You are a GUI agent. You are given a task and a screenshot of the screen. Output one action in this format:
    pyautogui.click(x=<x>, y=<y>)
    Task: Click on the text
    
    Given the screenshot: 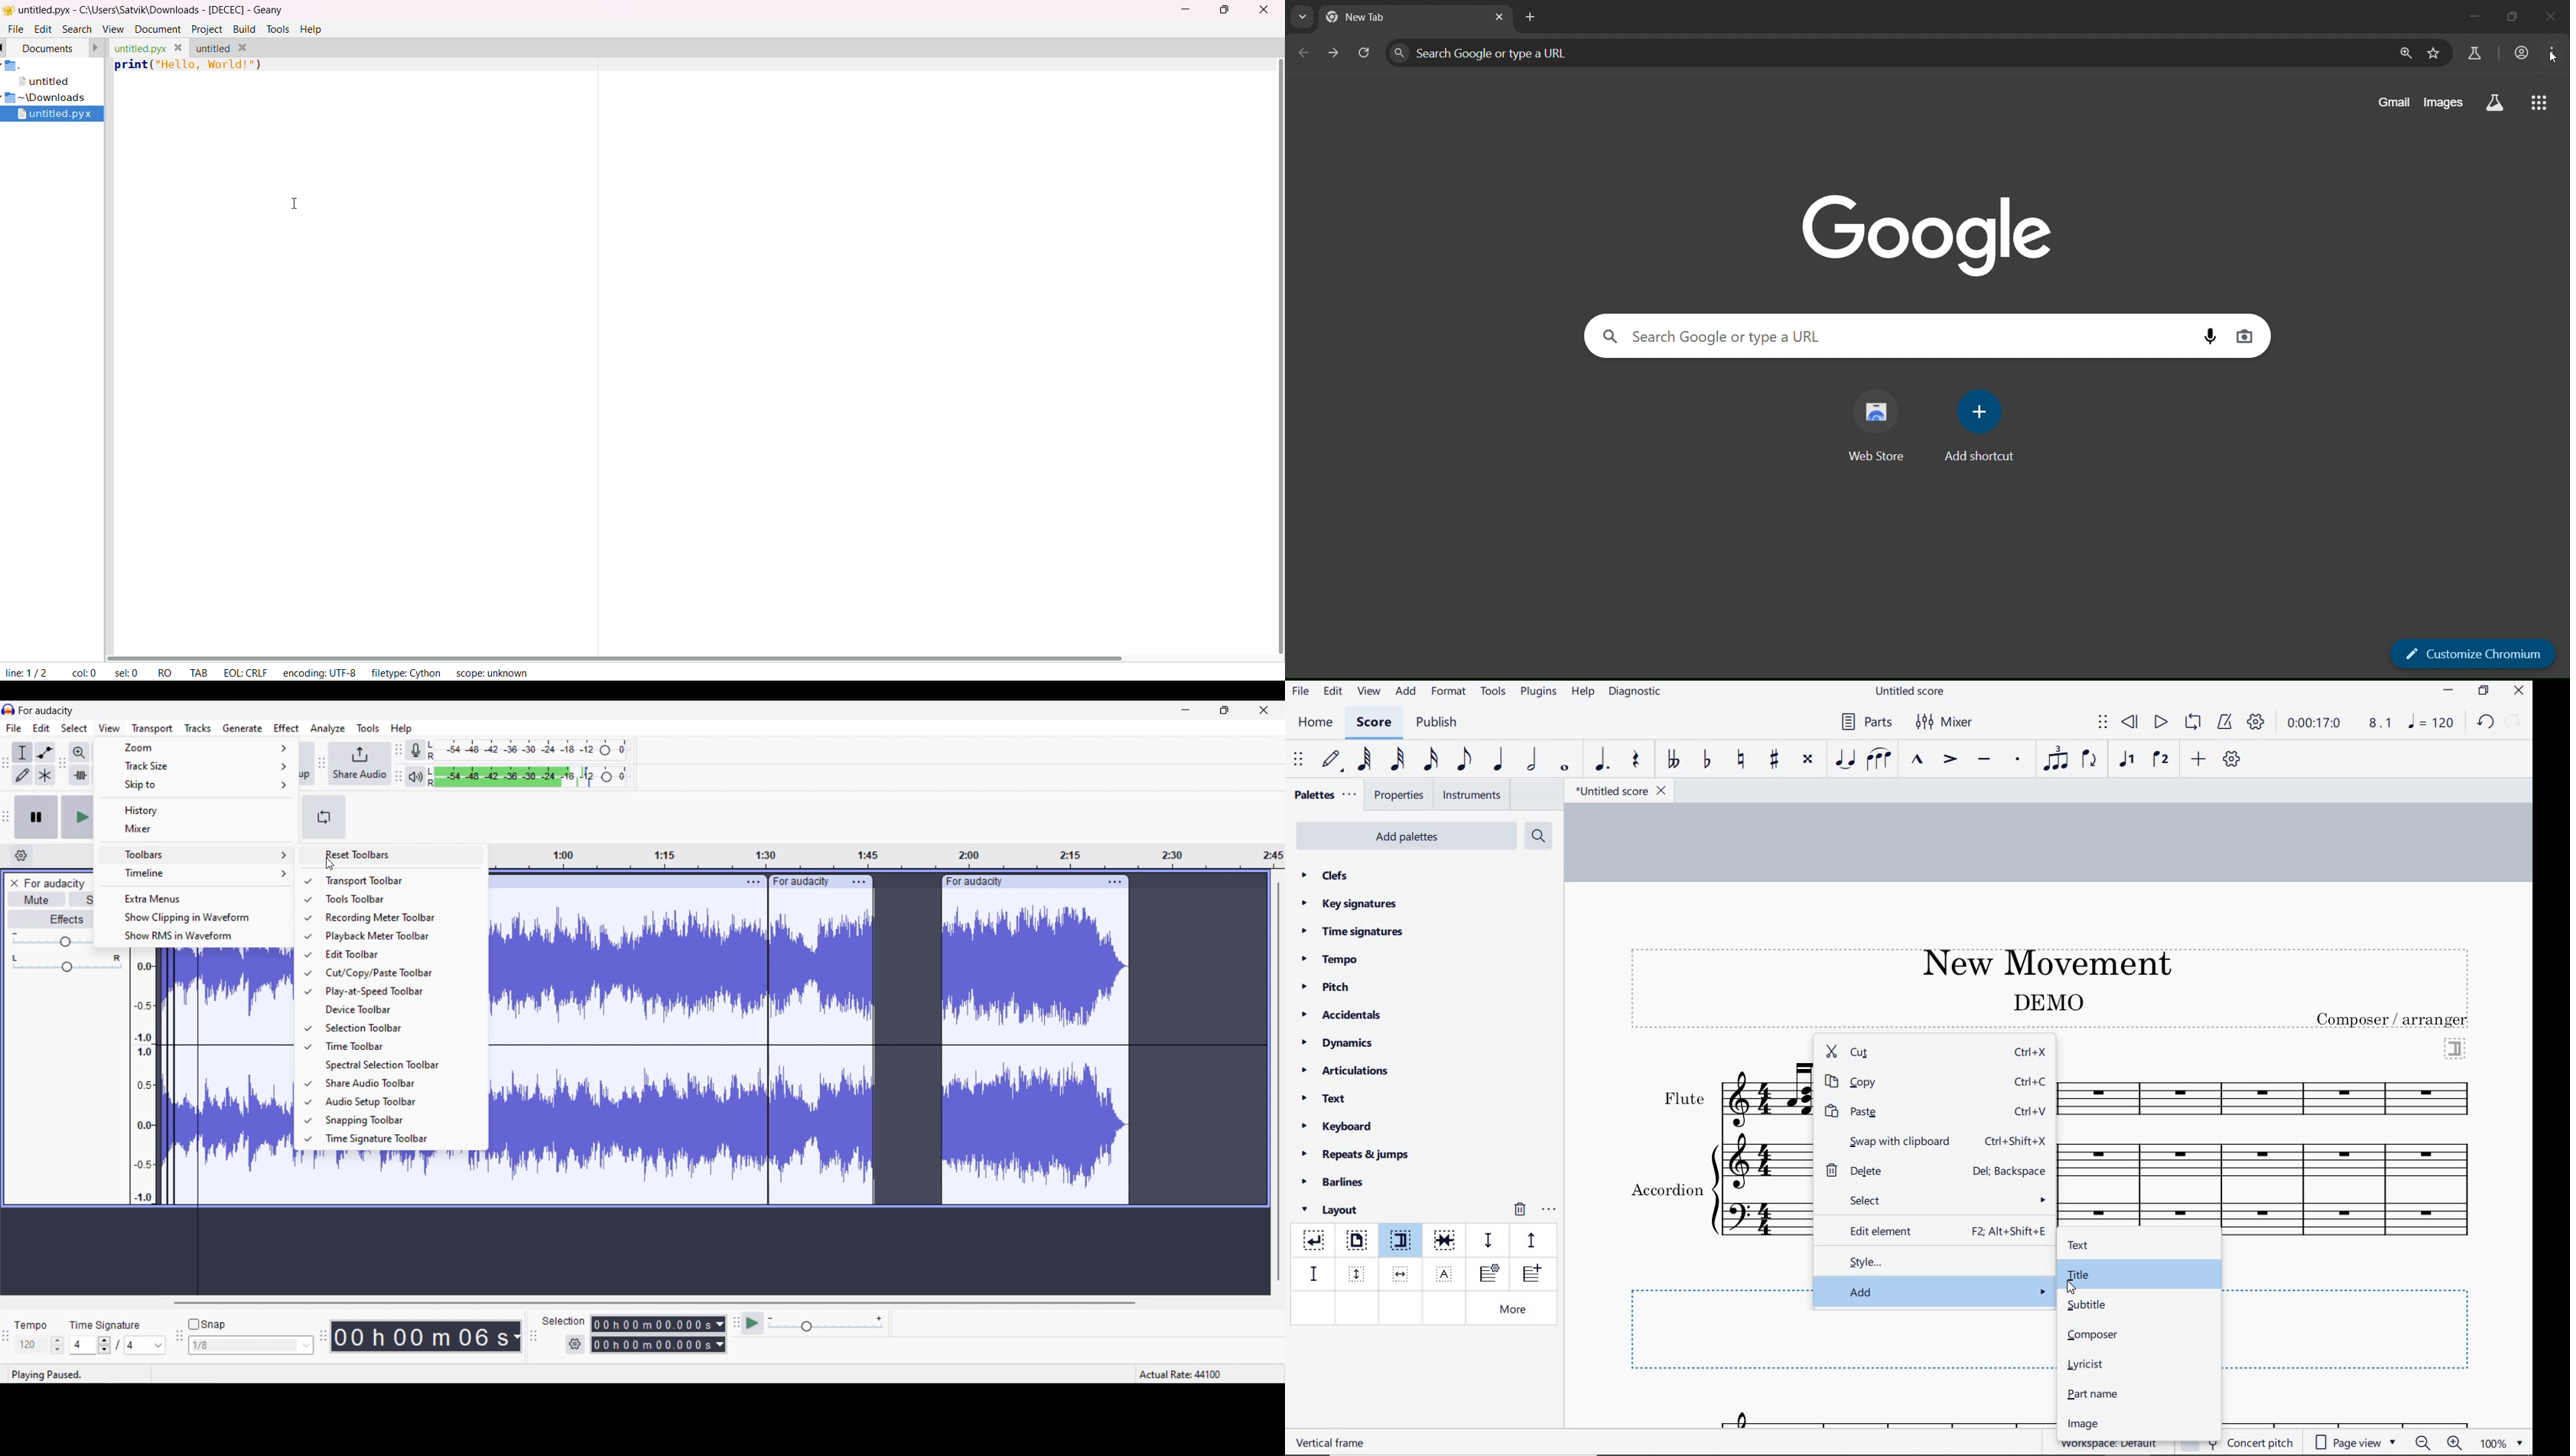 What is the action you would take?
    pyautogui.click(x=1683, y=1099)
    